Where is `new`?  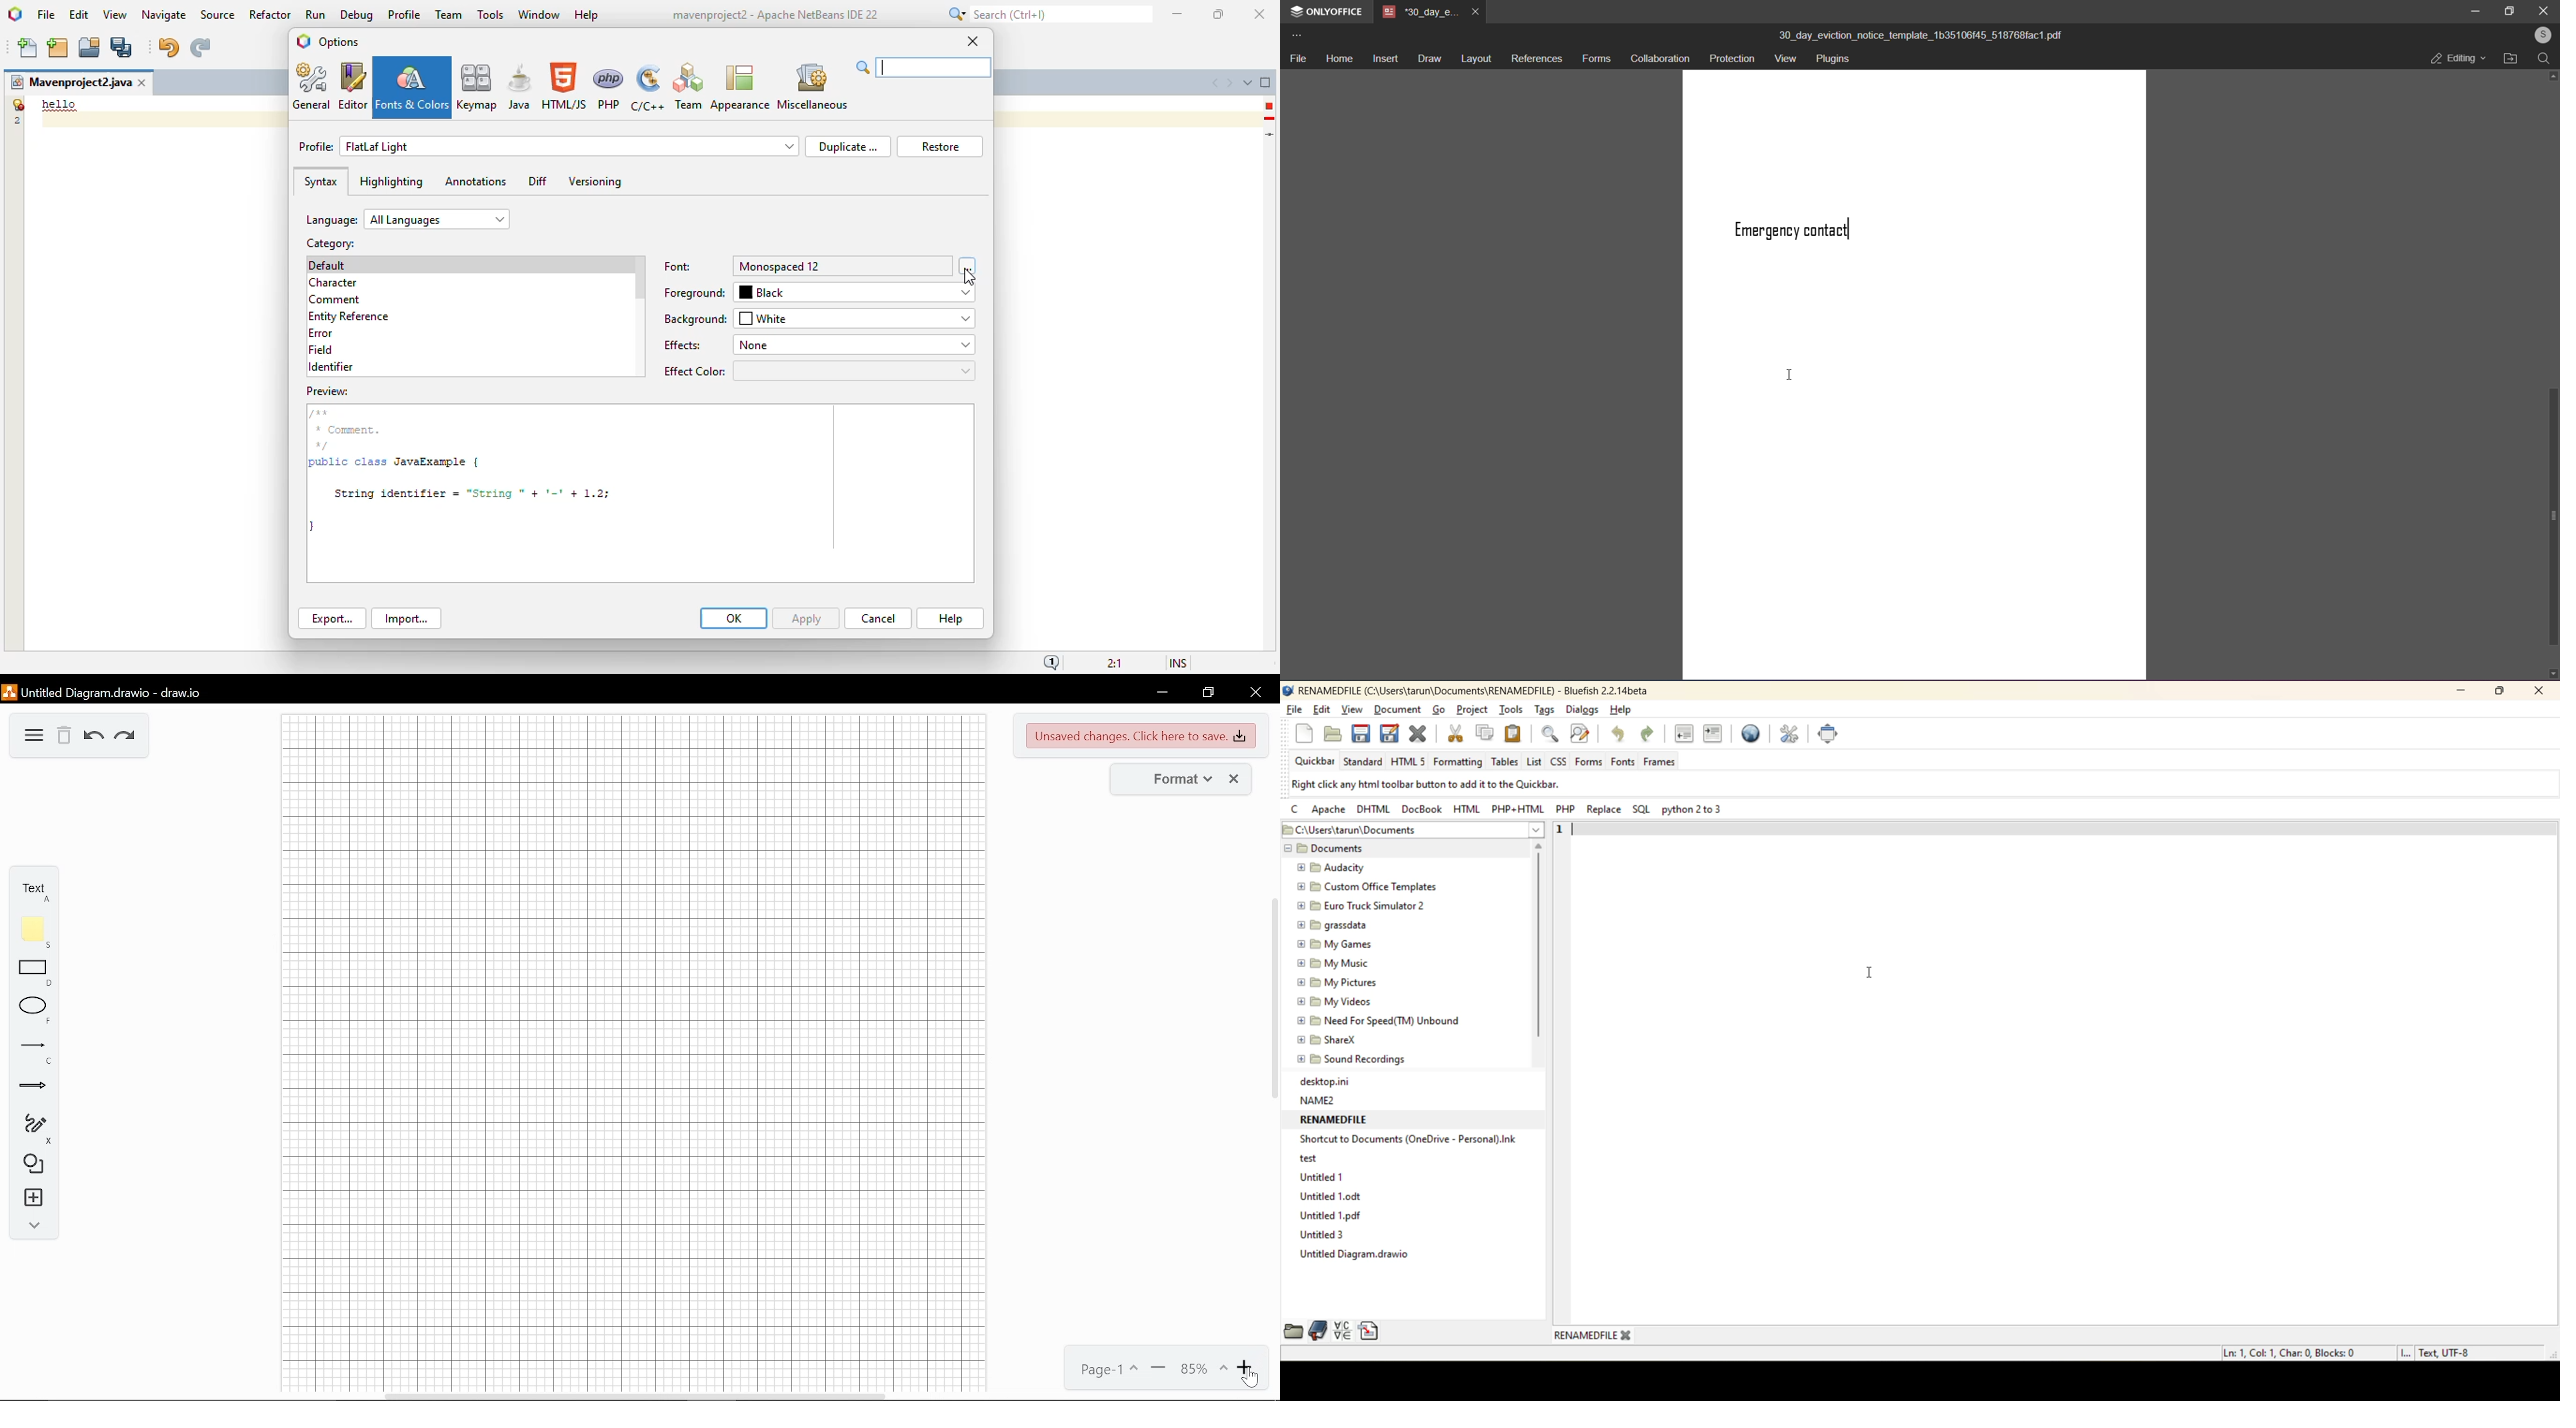 new is located at coordinates (1296, 737).